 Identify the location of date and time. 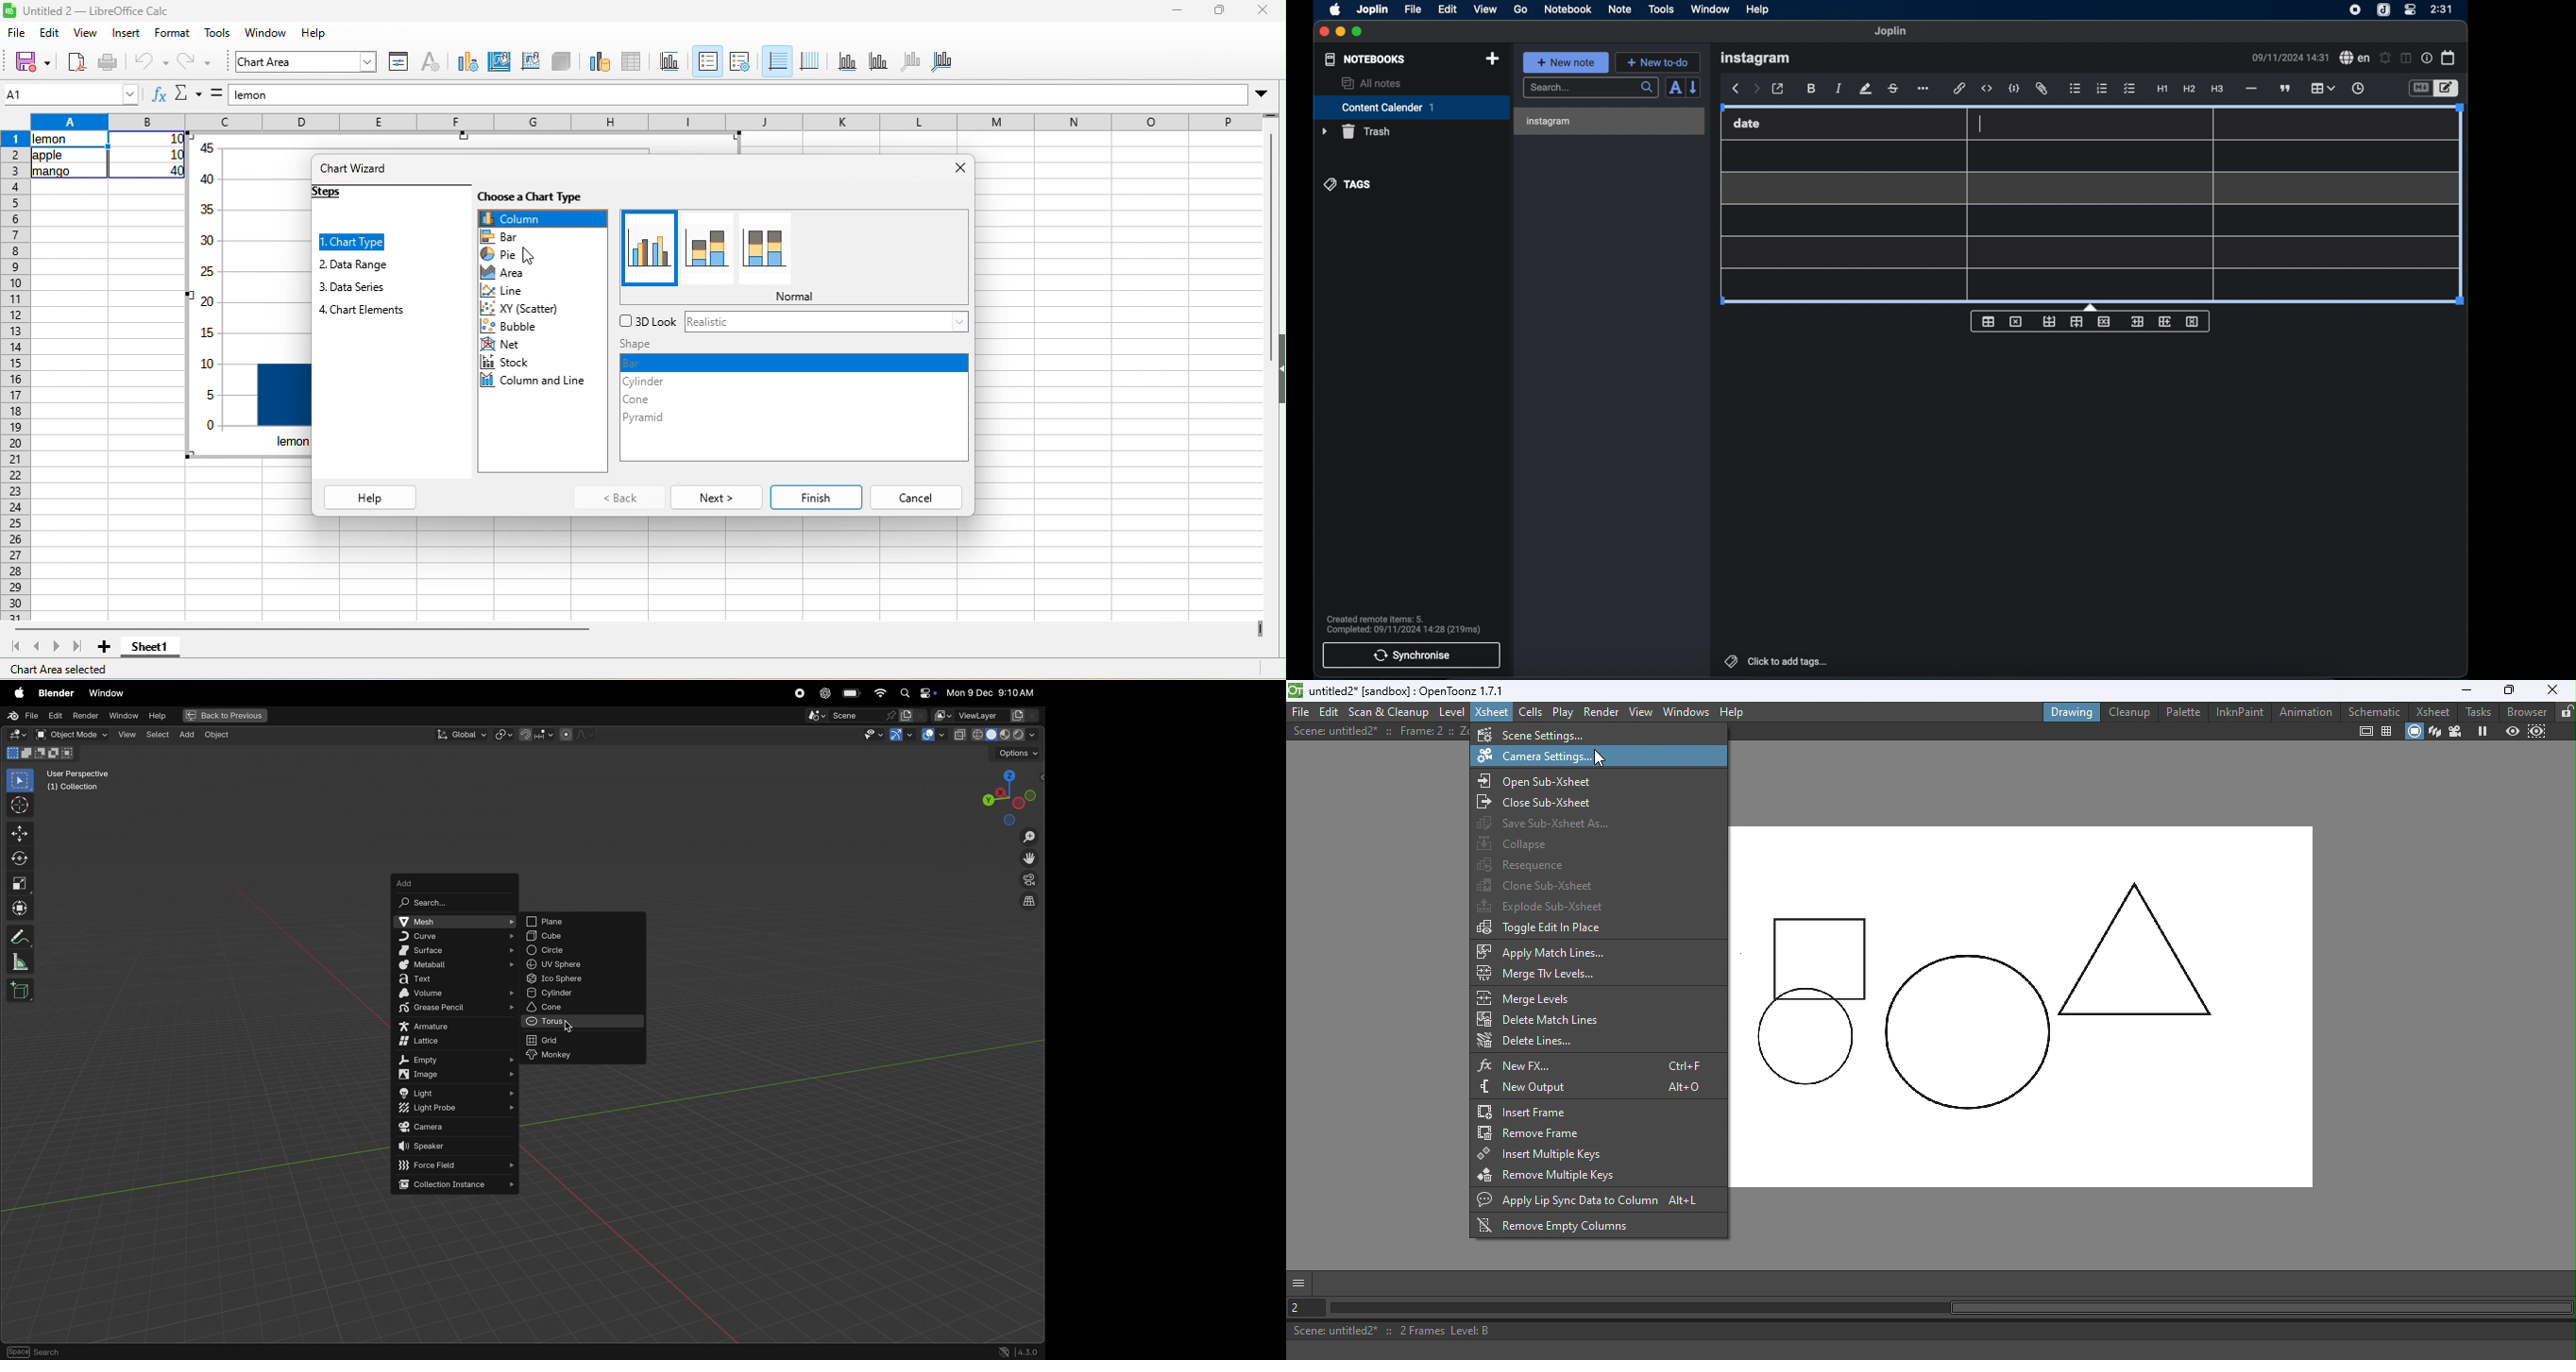
(2291, 57).